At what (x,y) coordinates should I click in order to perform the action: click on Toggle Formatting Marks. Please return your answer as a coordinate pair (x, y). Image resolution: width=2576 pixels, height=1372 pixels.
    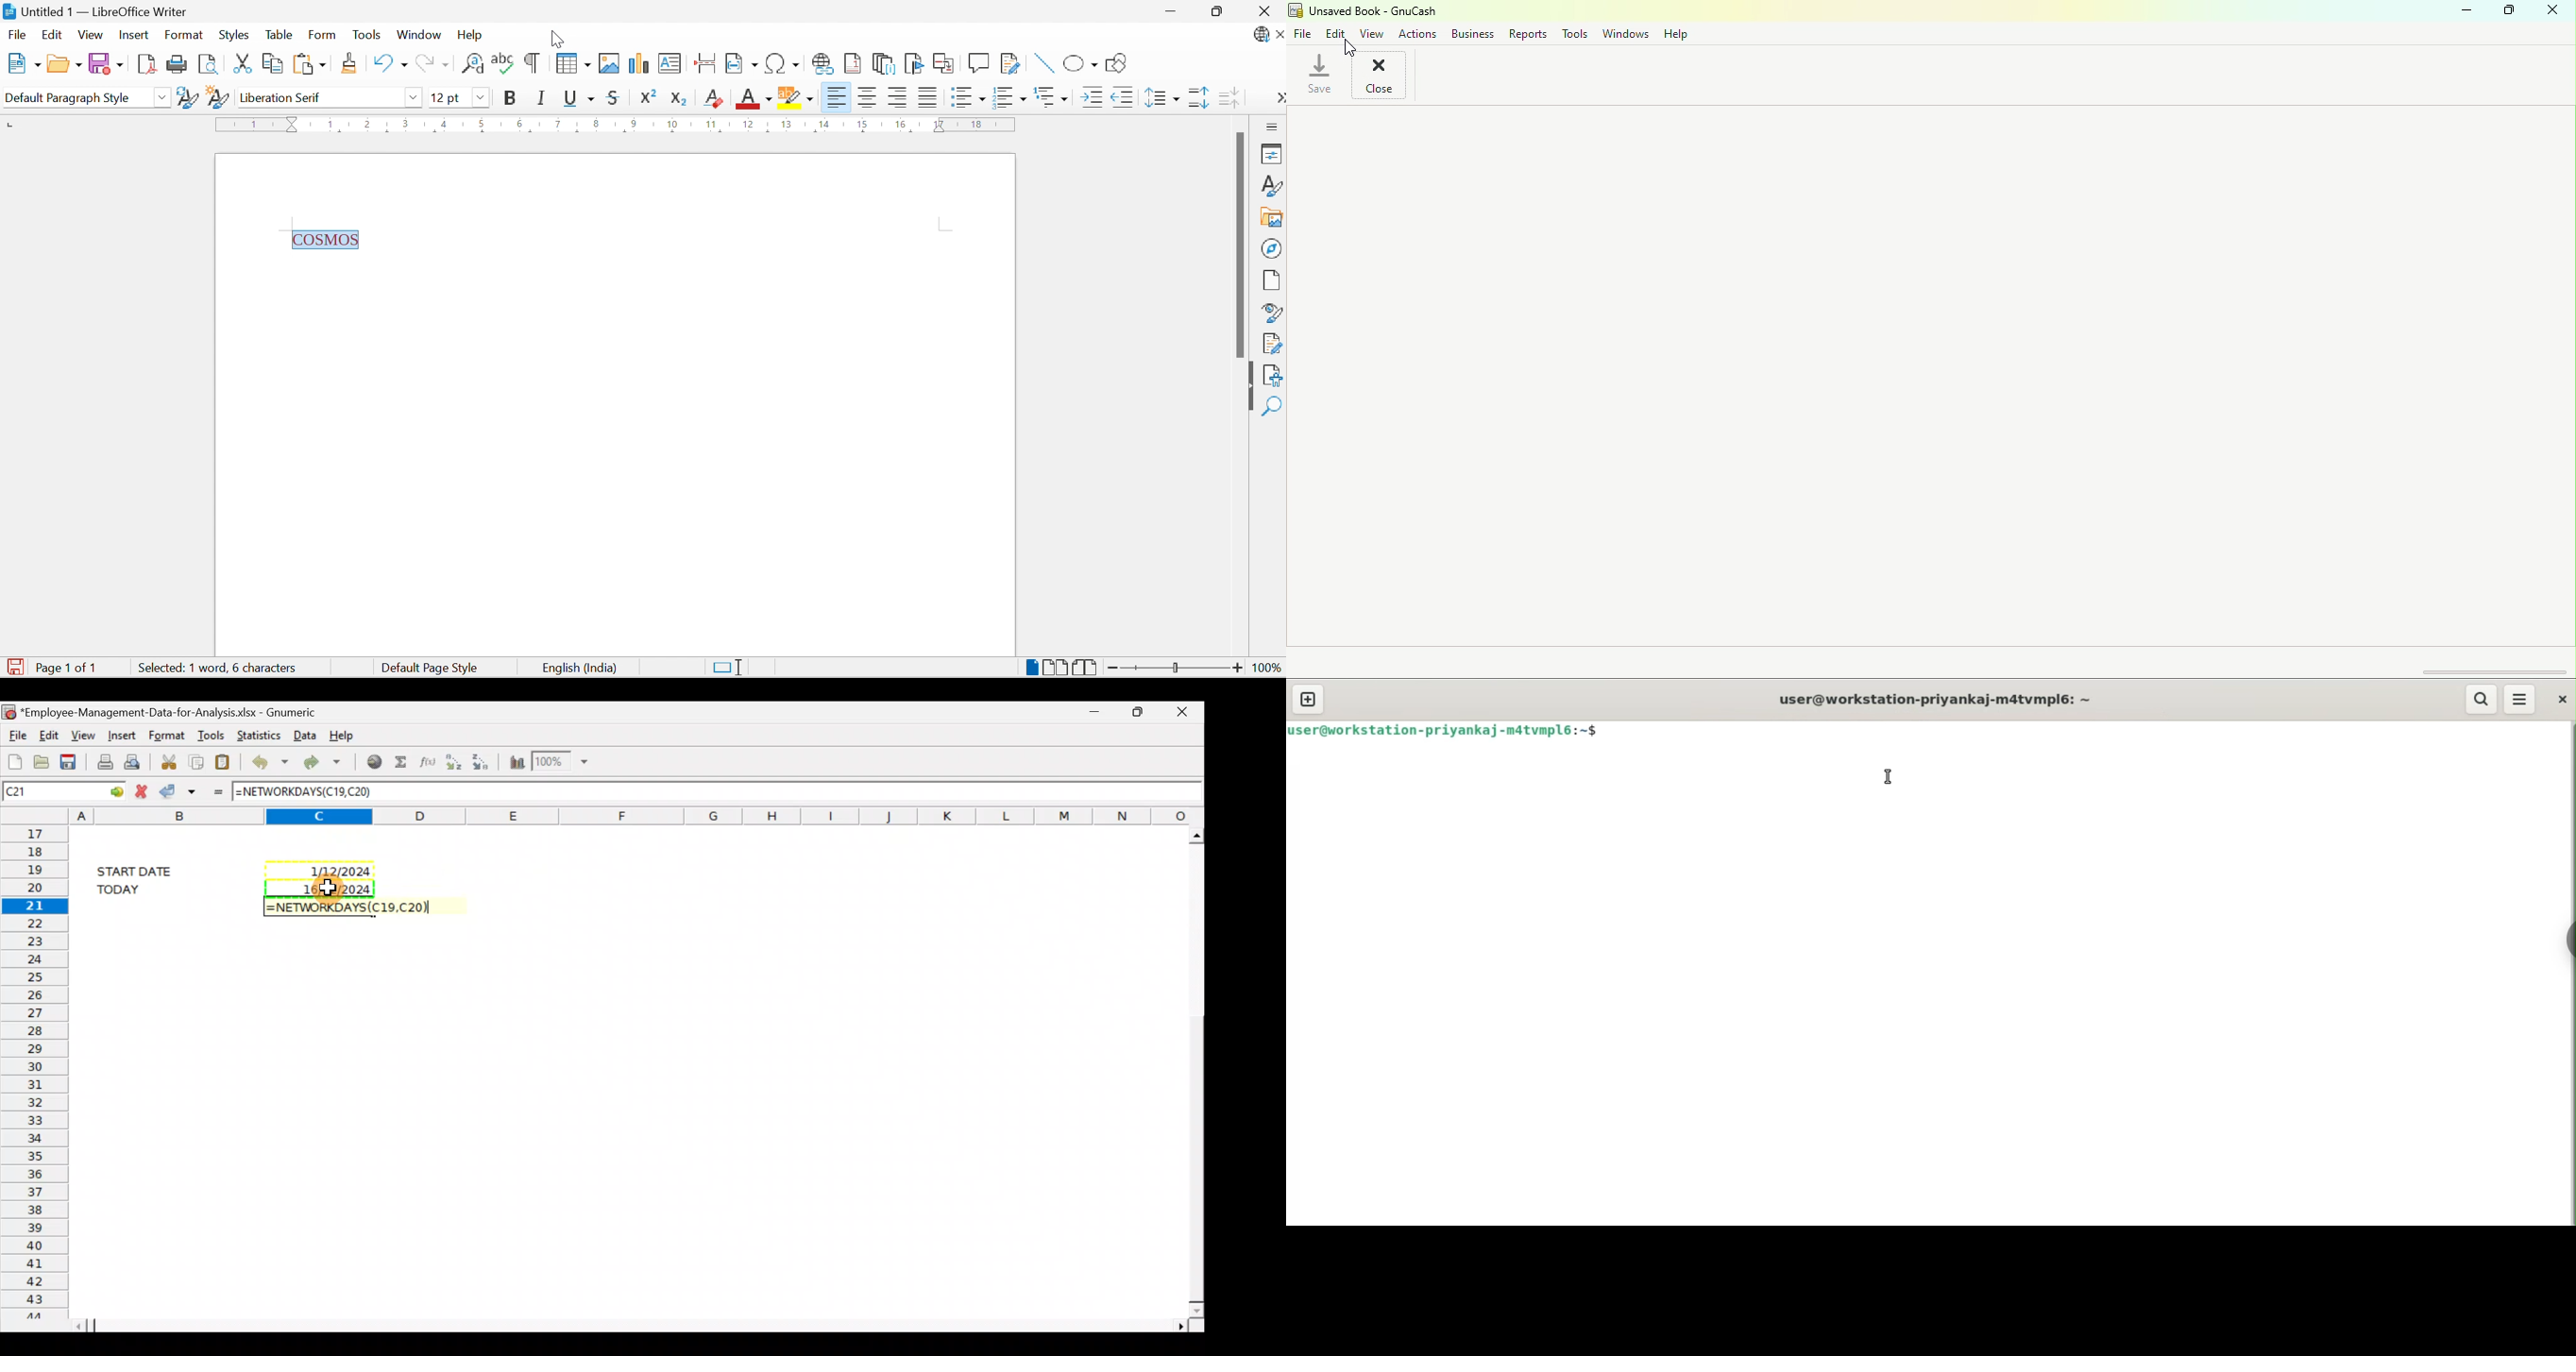
    Looking at the image, I should click on (531, 64).